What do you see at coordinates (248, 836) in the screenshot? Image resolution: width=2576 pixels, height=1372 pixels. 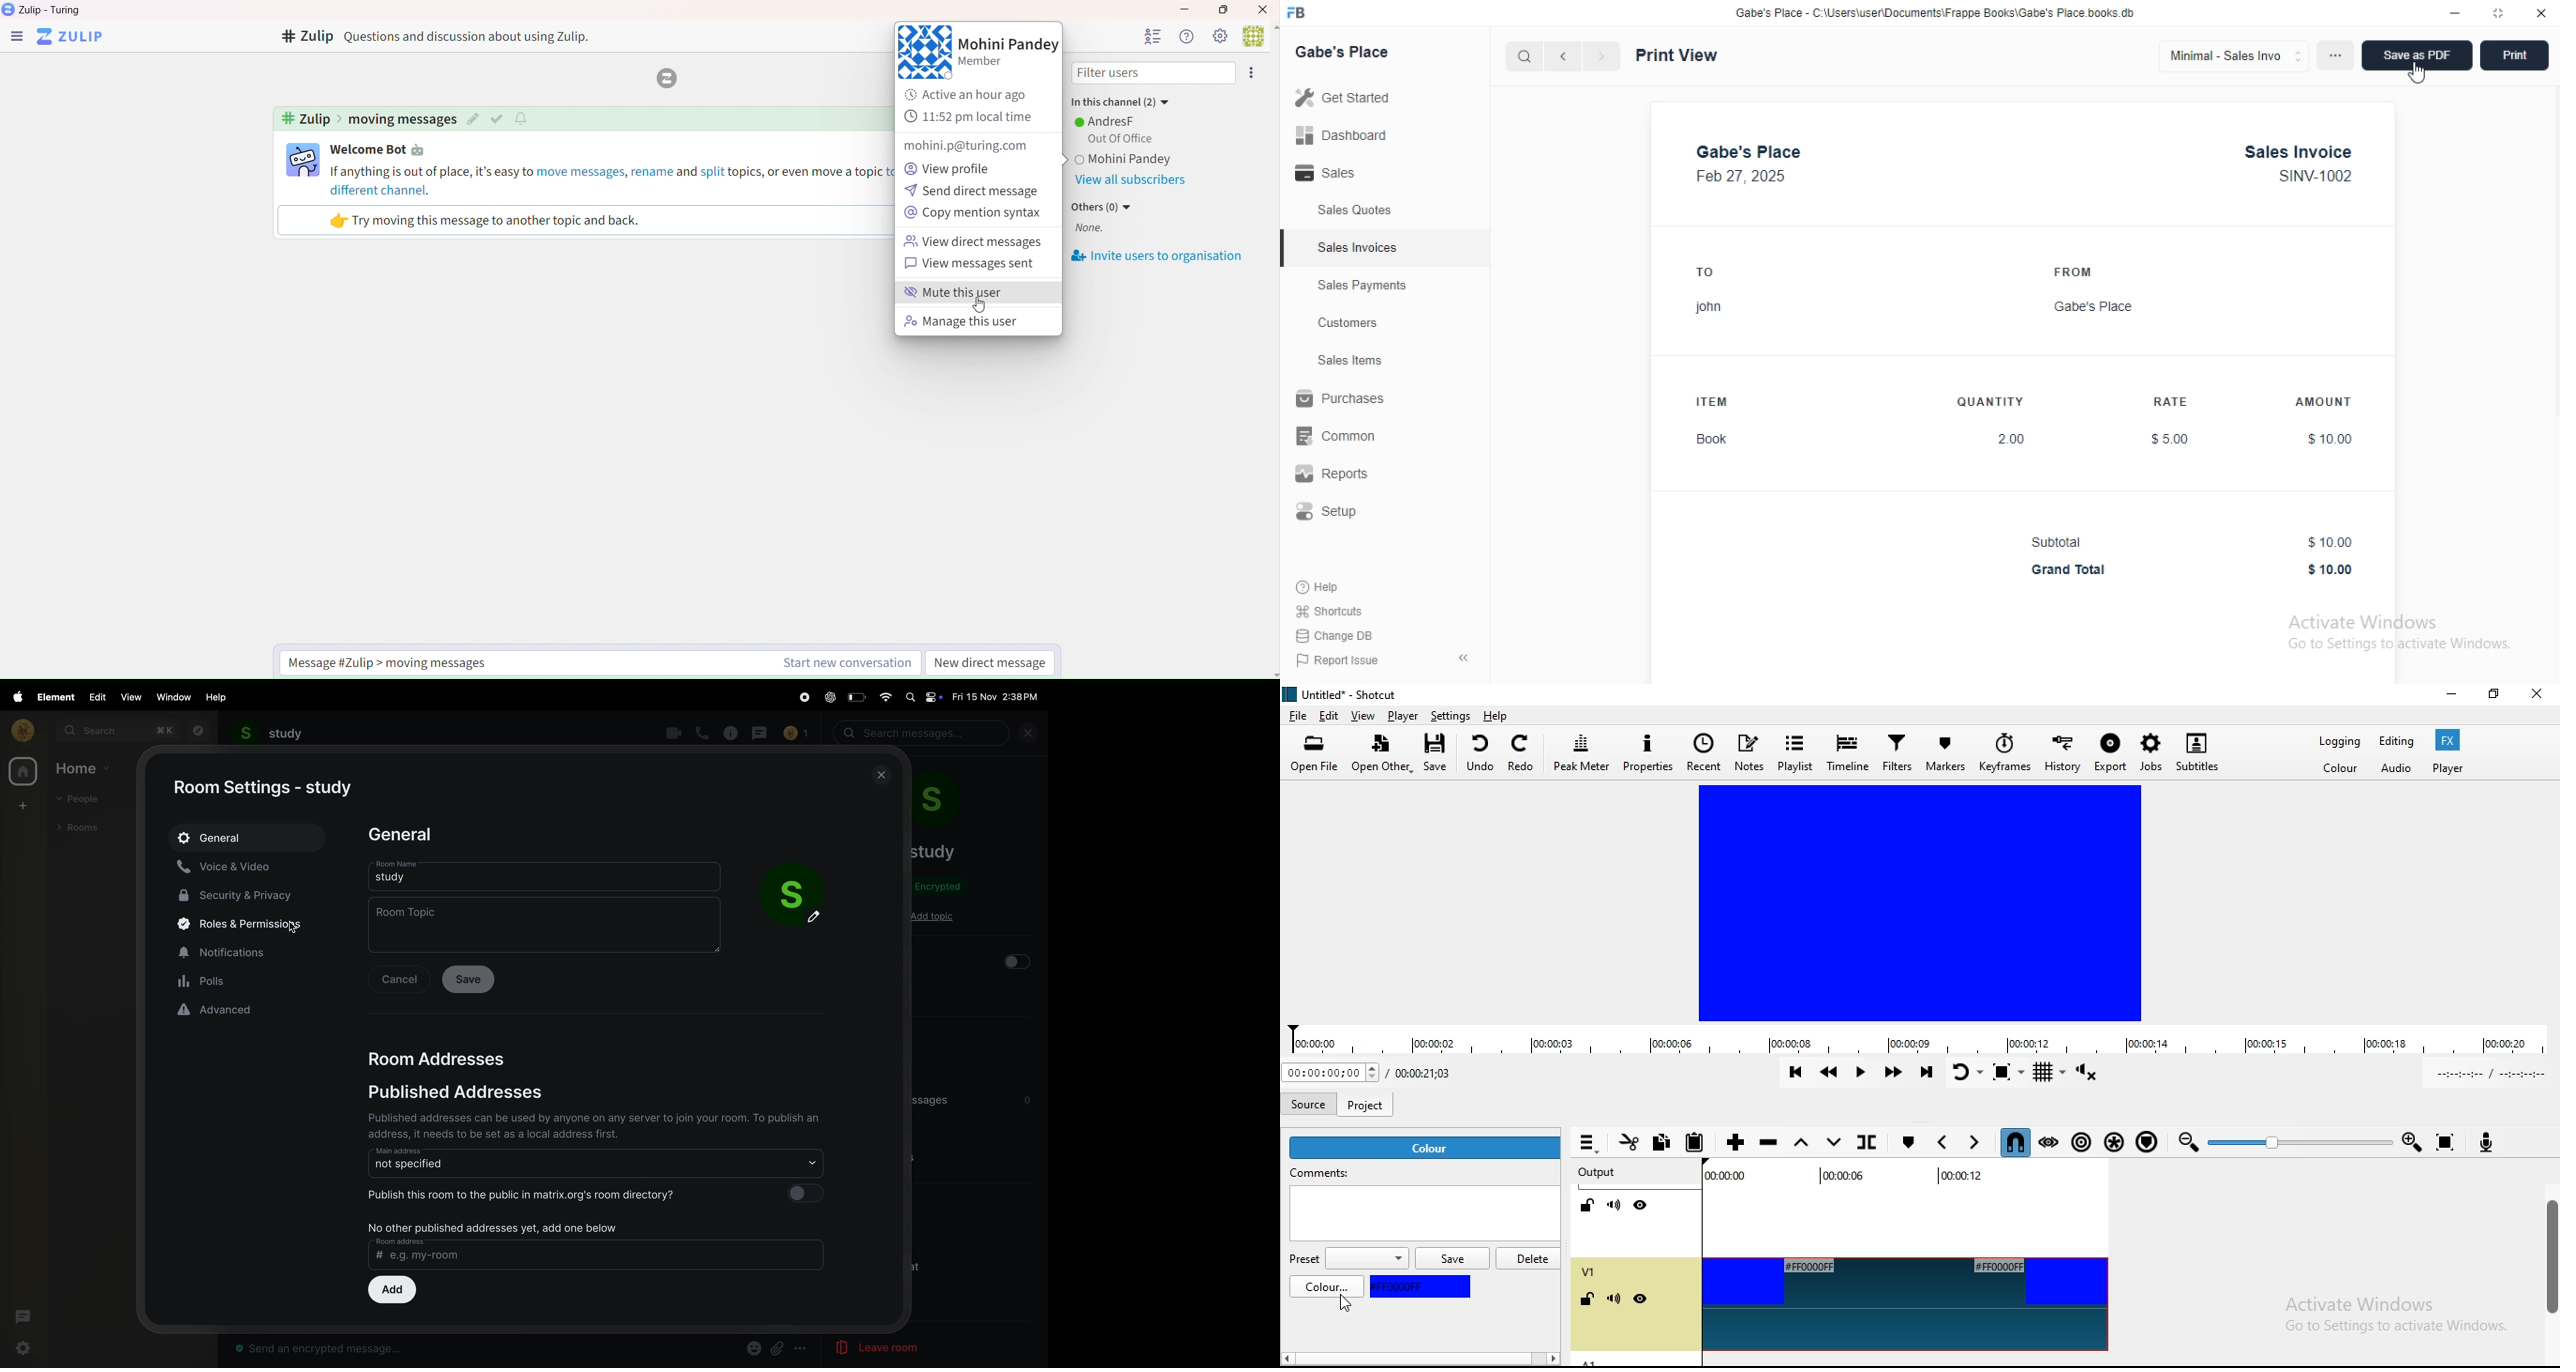 I see `general ` at bounding box center [248, 836].